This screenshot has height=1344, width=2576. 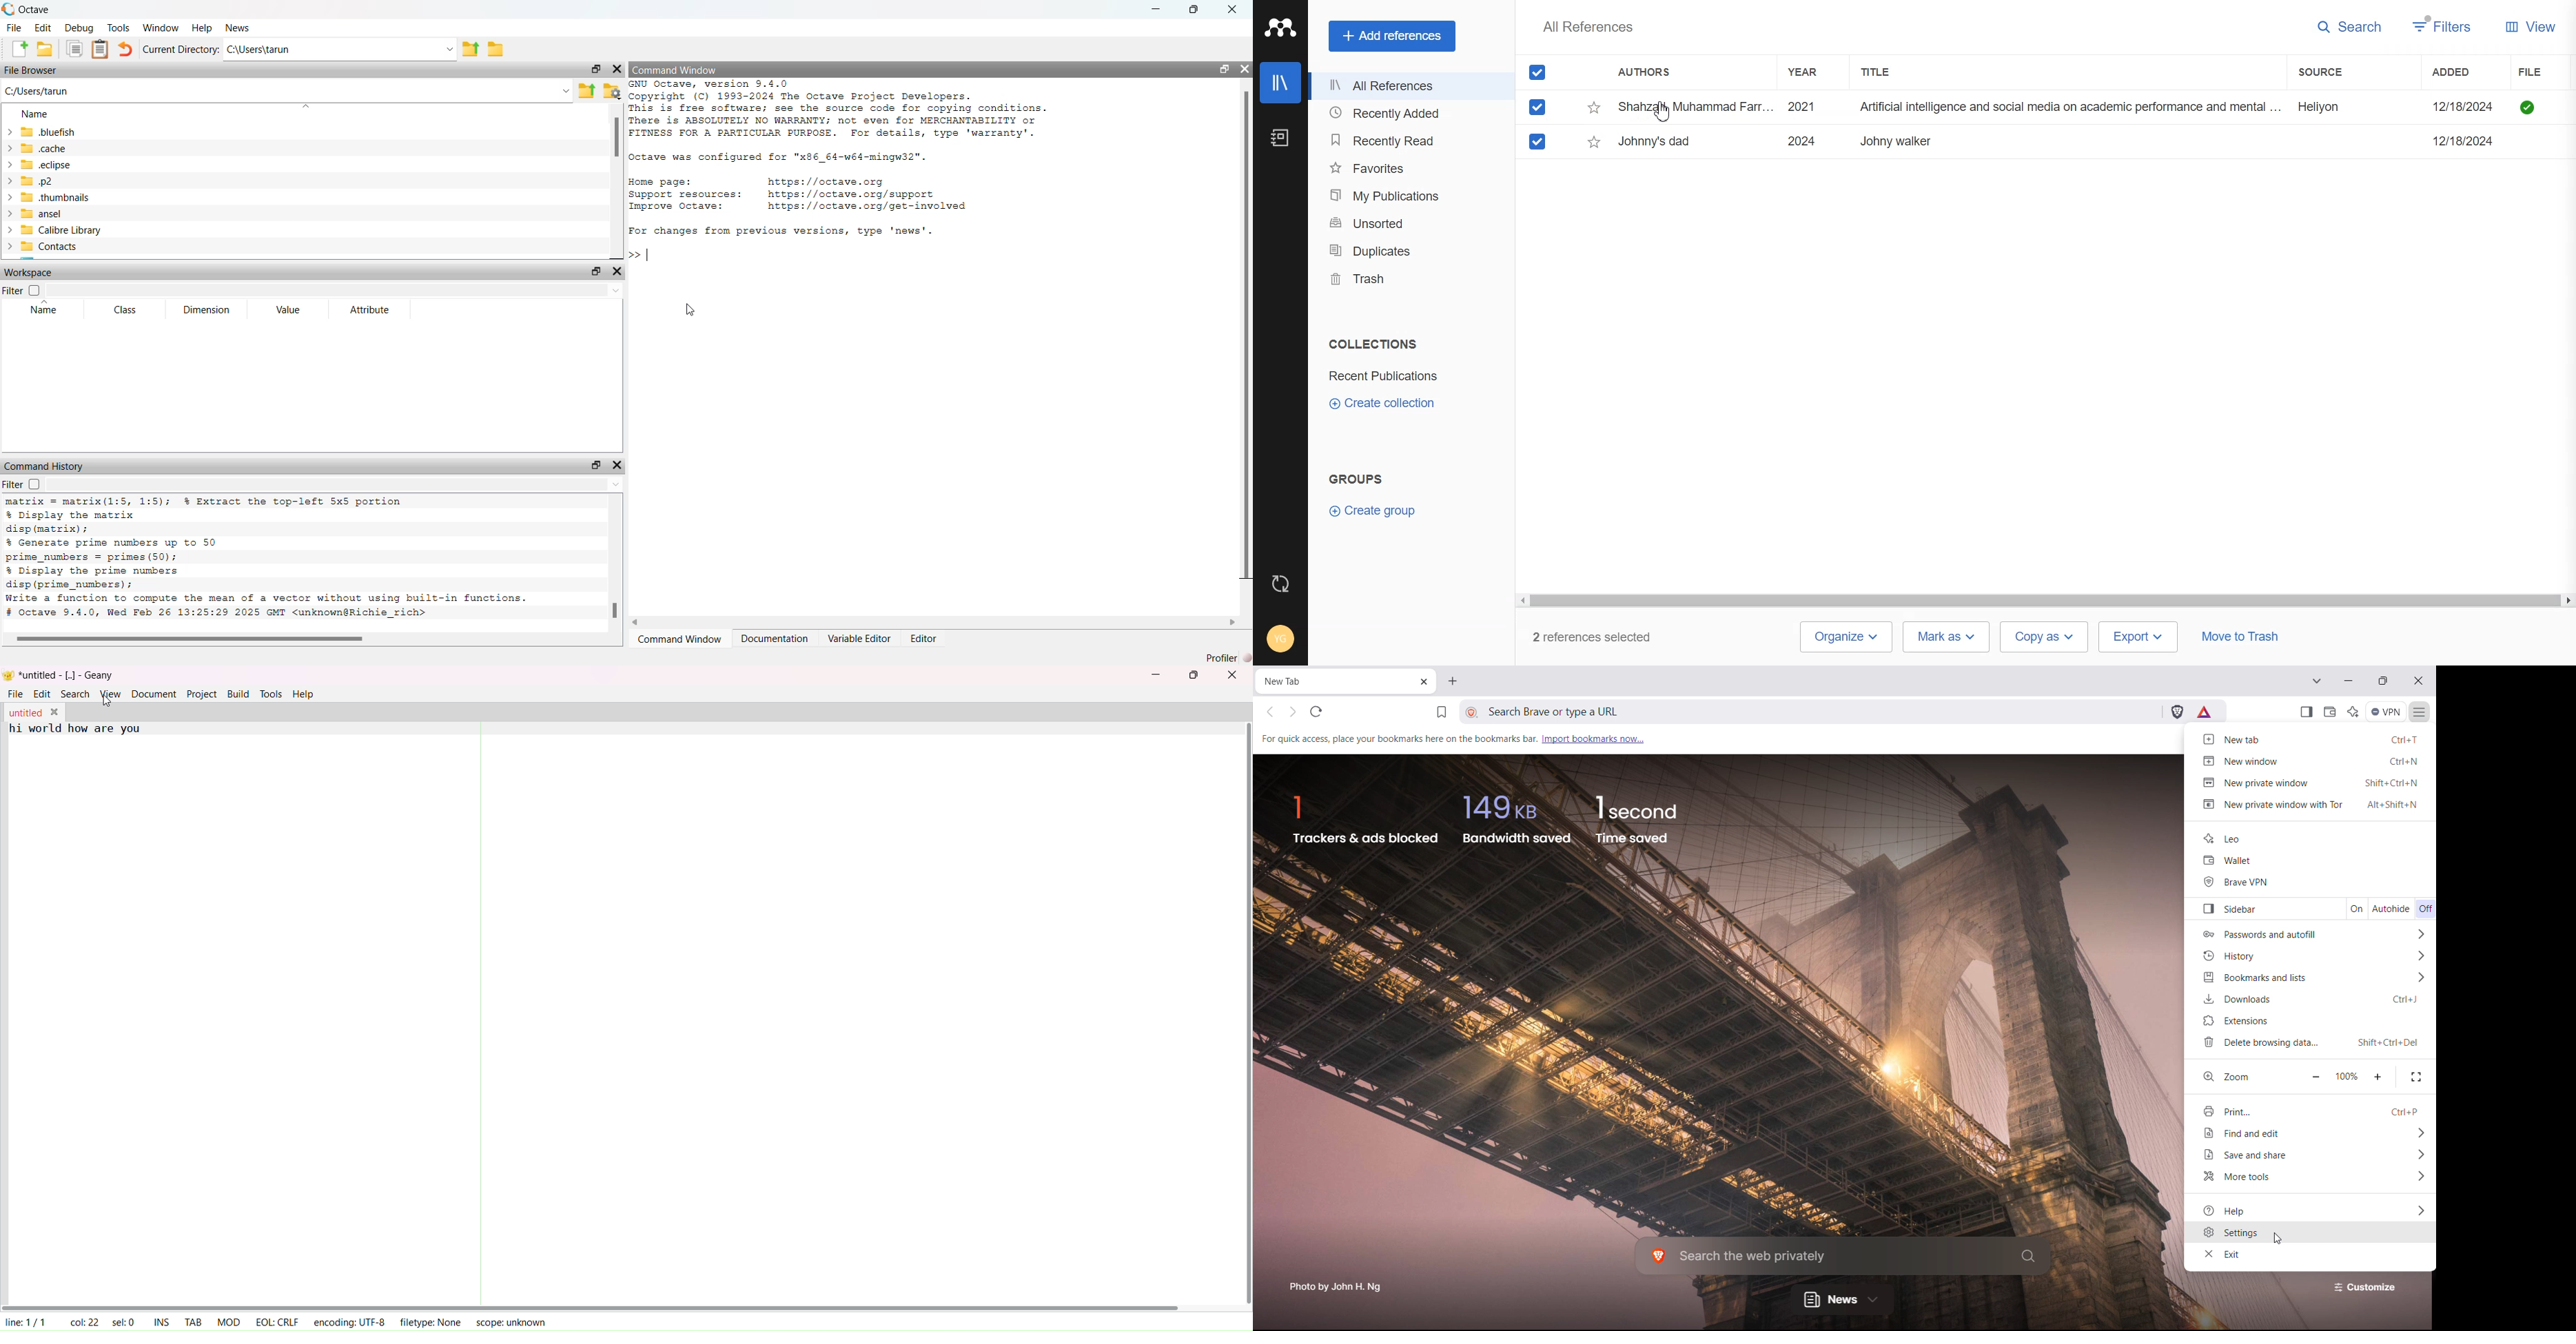 I want to click on Add references, so click(x=1392, y=36).